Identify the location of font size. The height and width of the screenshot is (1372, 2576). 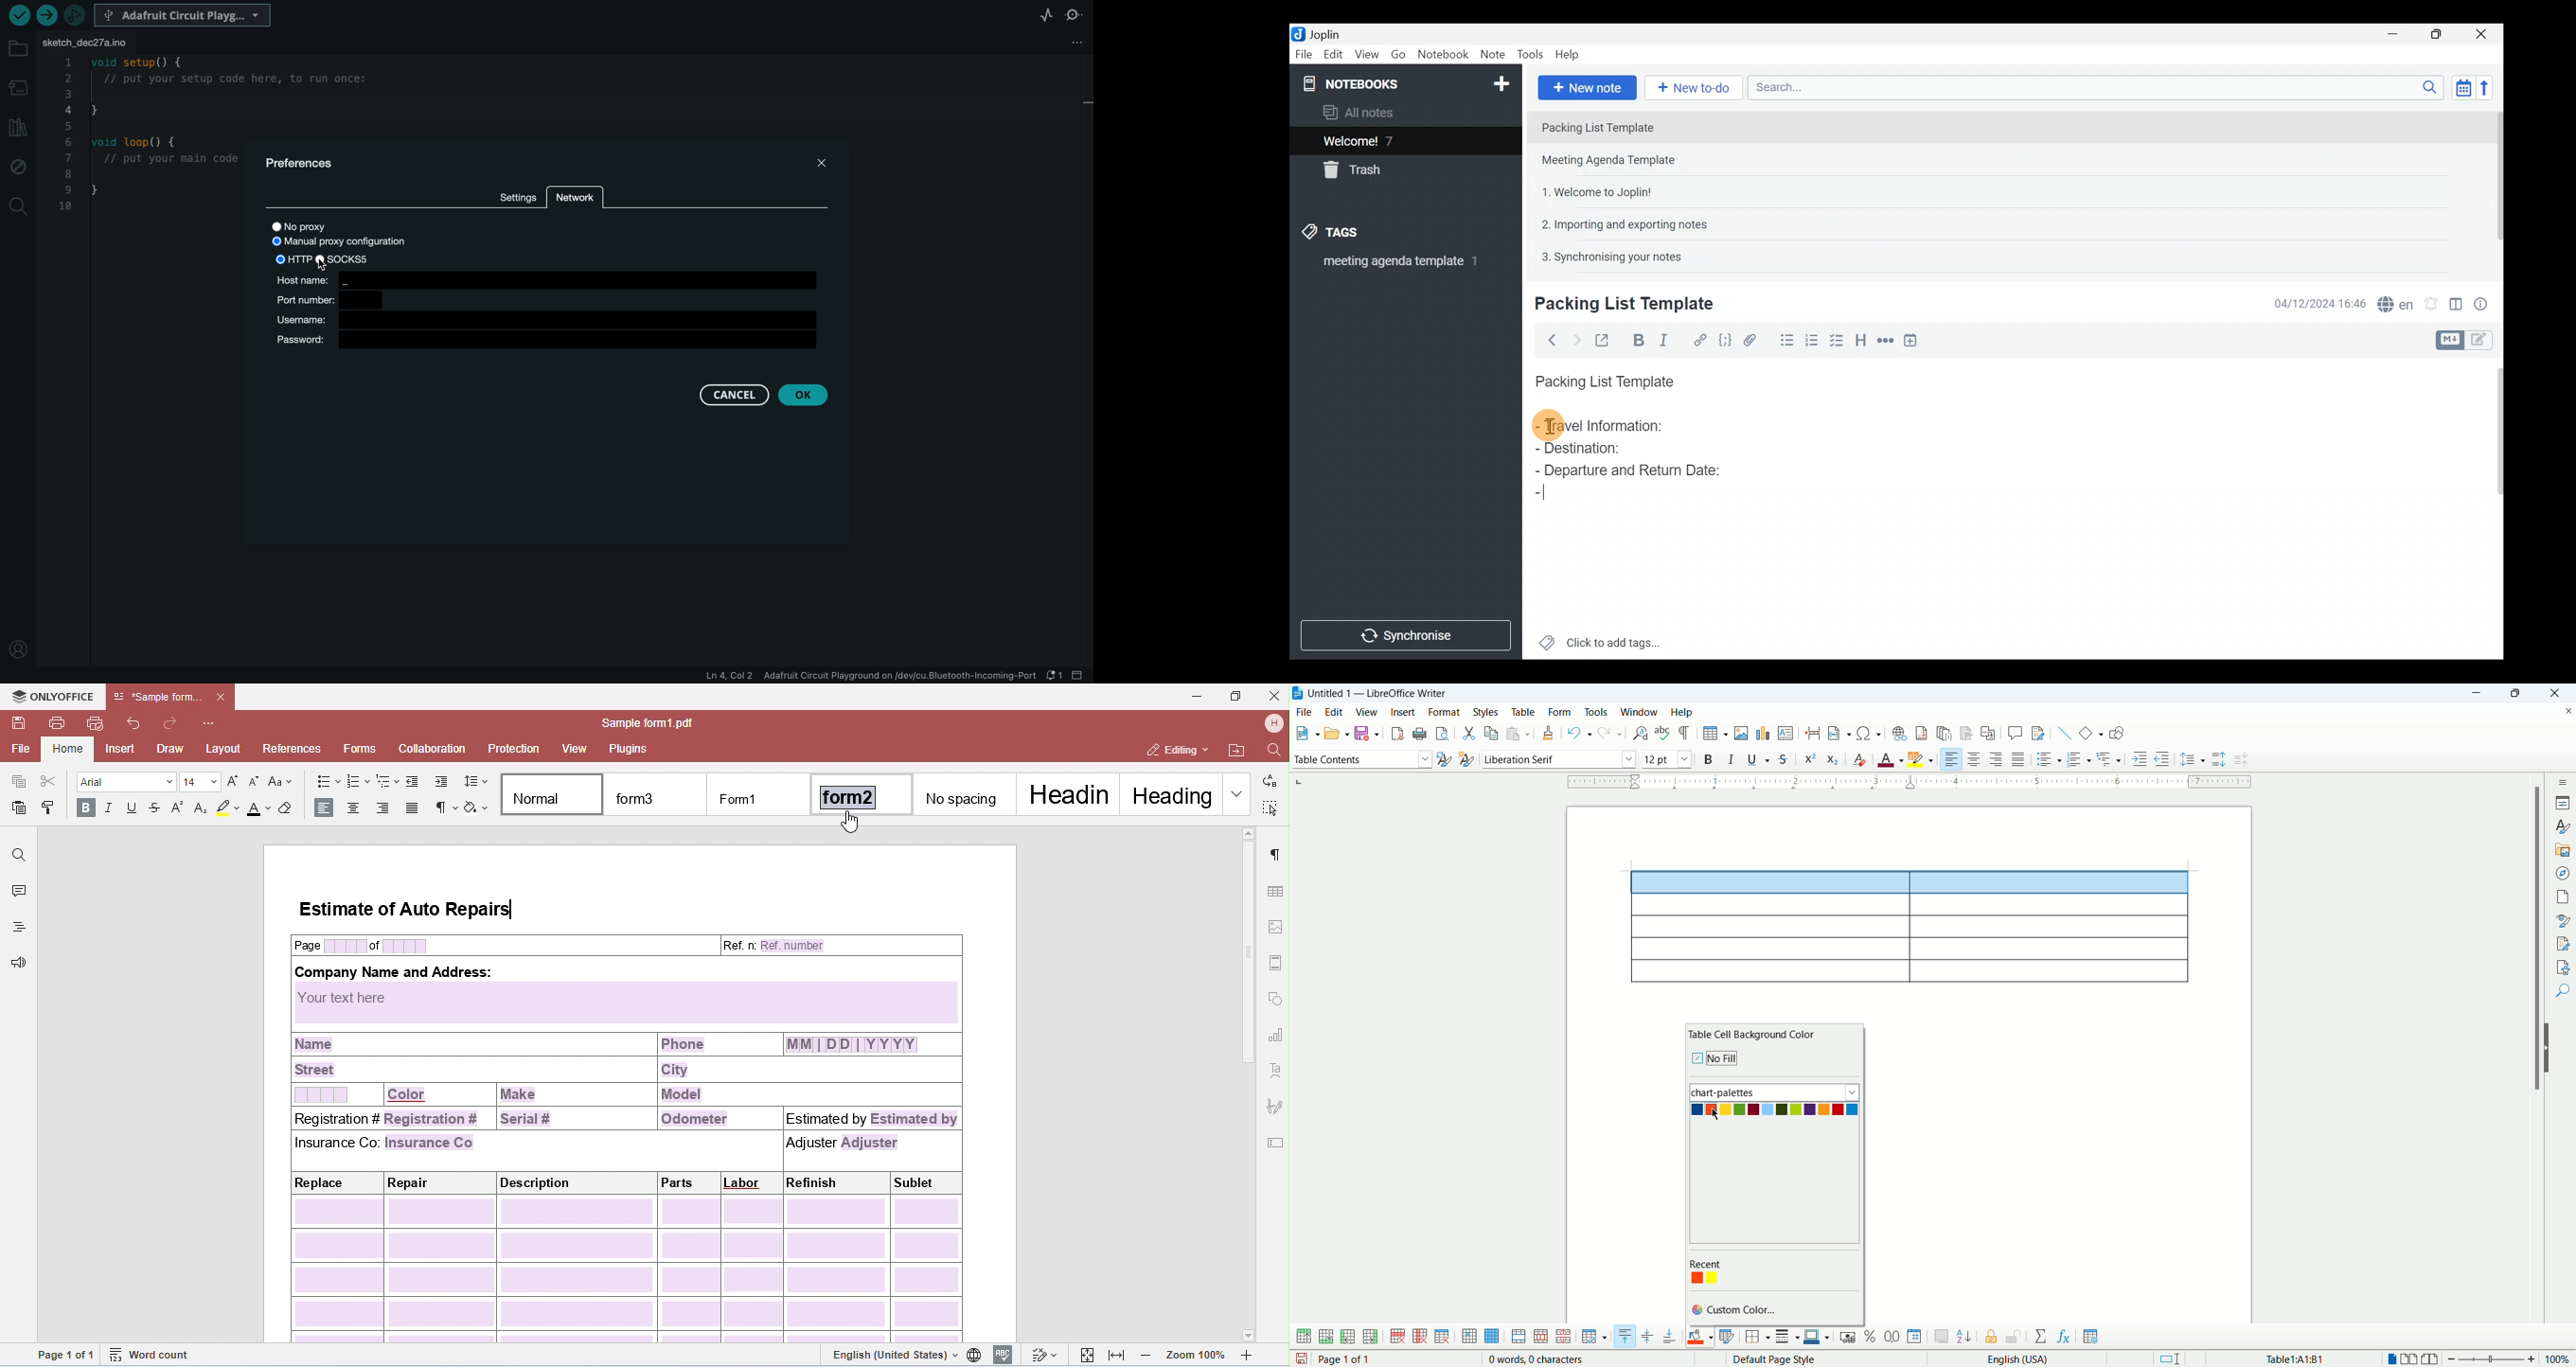
(1667, 759).